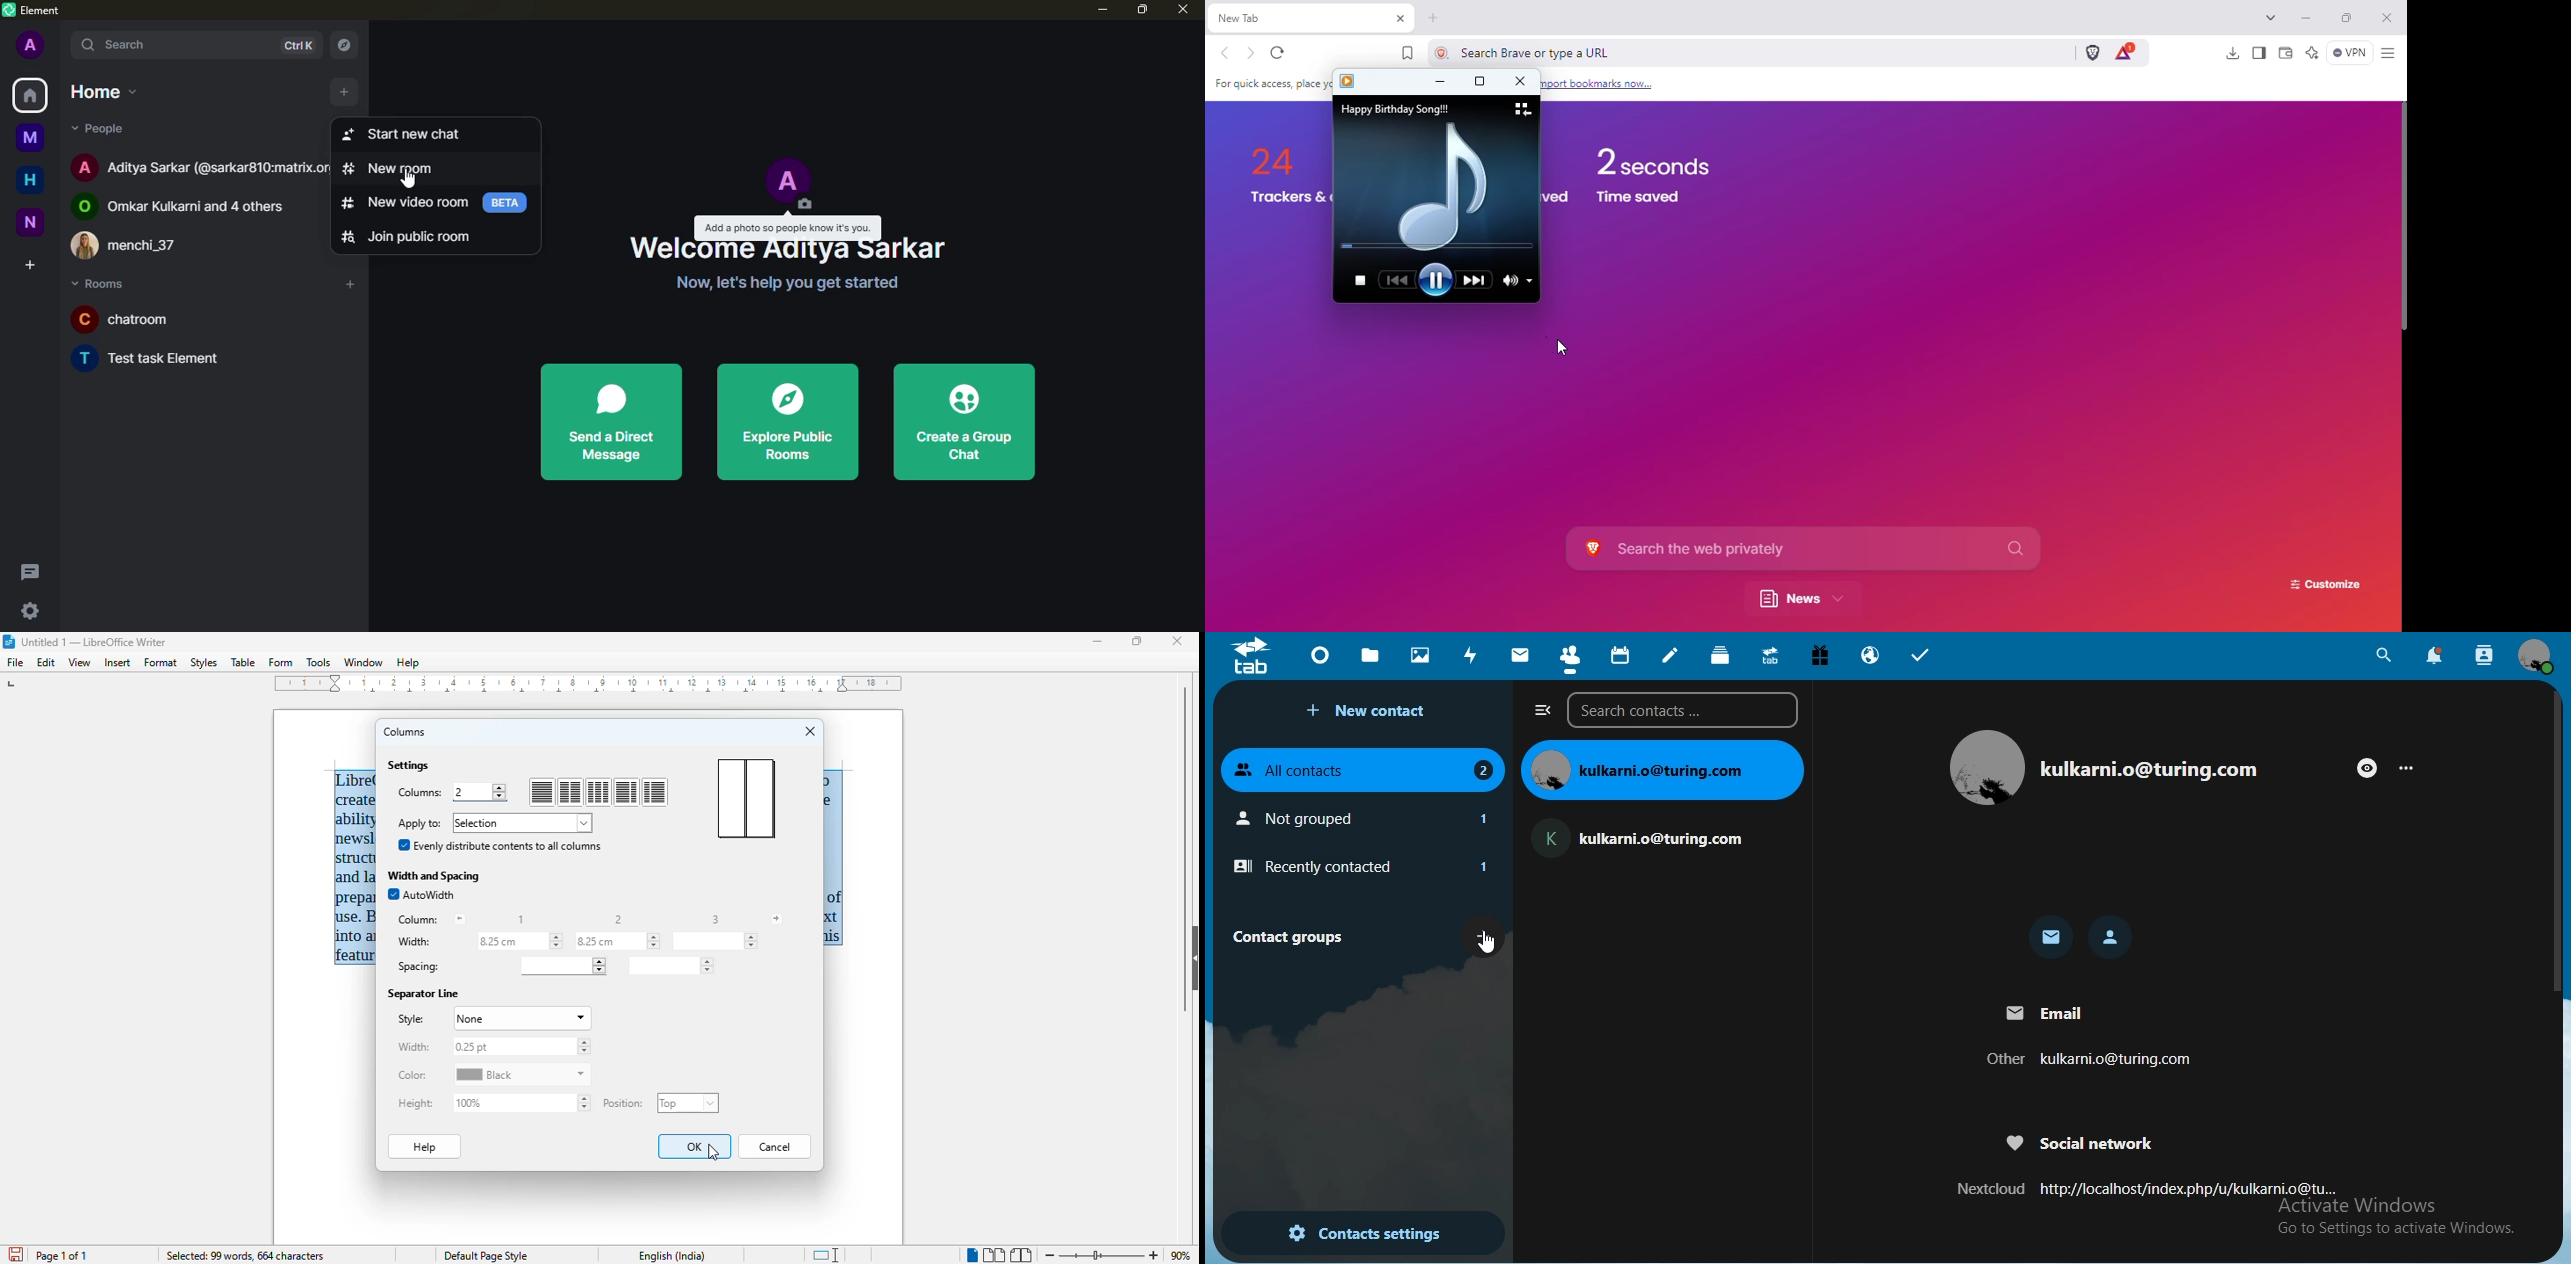 The height and width of the screenshot is (1288, 2576). Describe the element at coordinates (2347, 17) in the screenshot. I see `maximize` at that location.